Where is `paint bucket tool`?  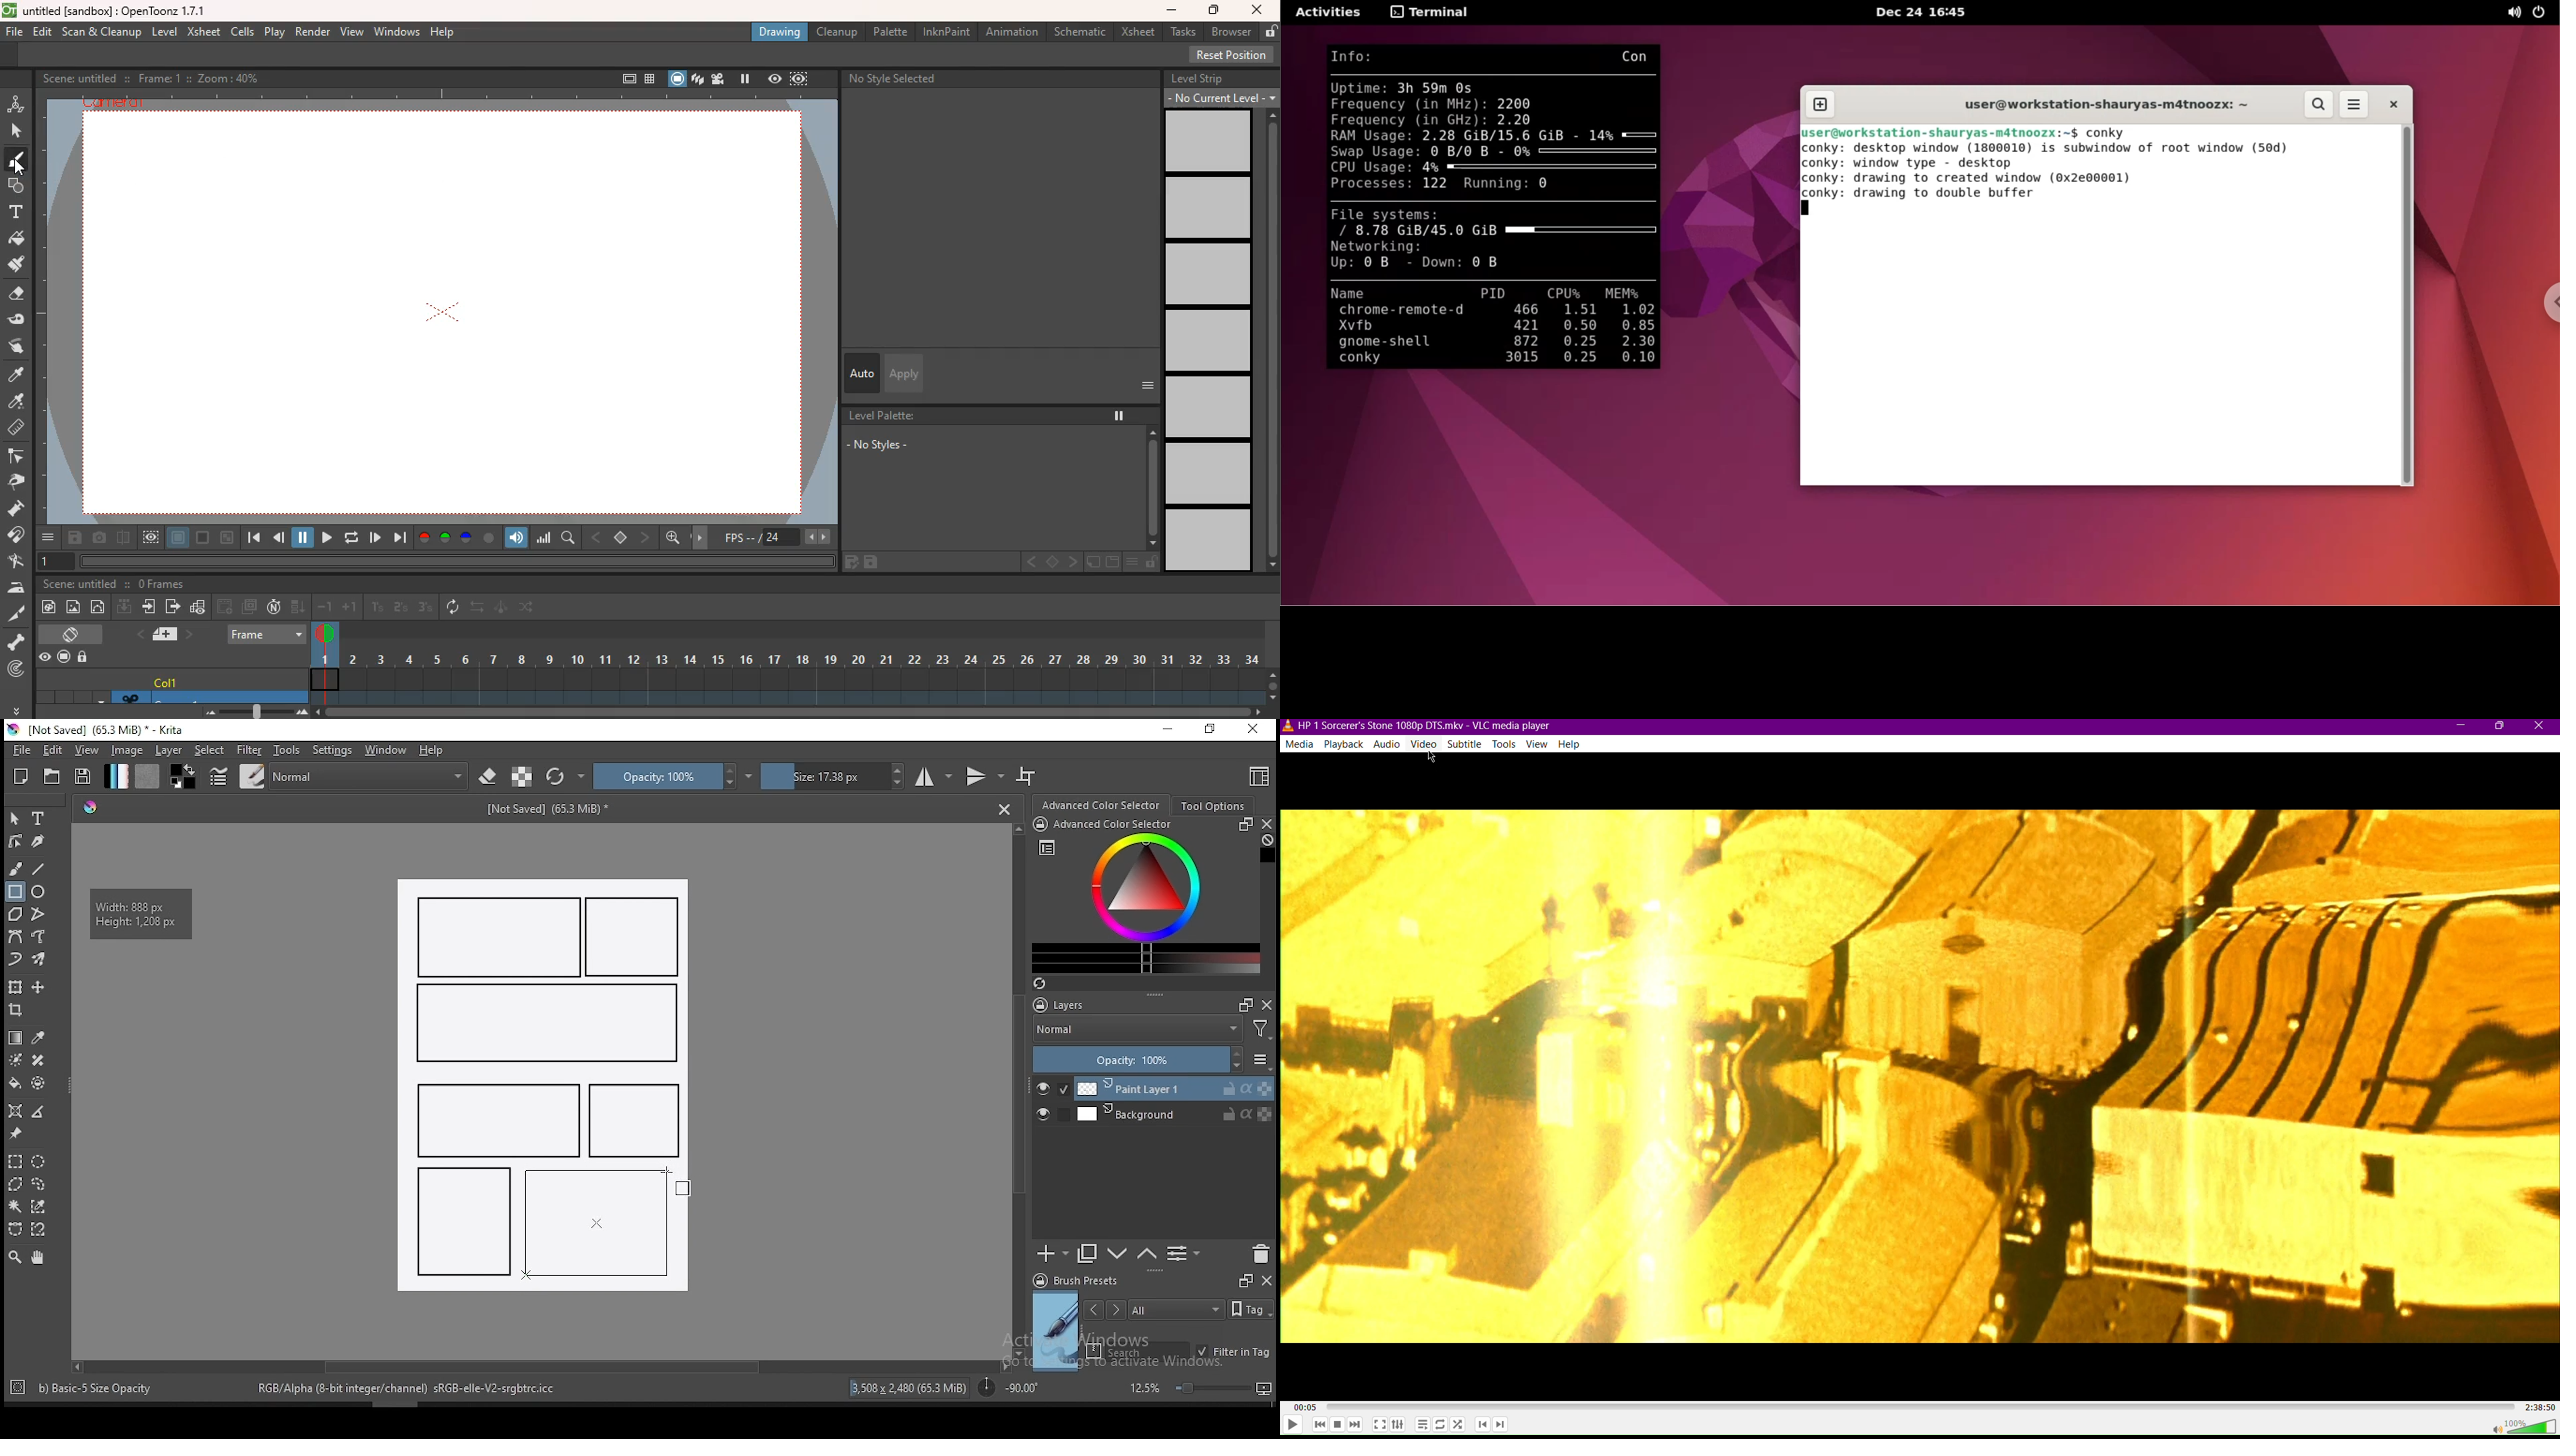 paint bucket tool is located at coordinates (15, 1083).